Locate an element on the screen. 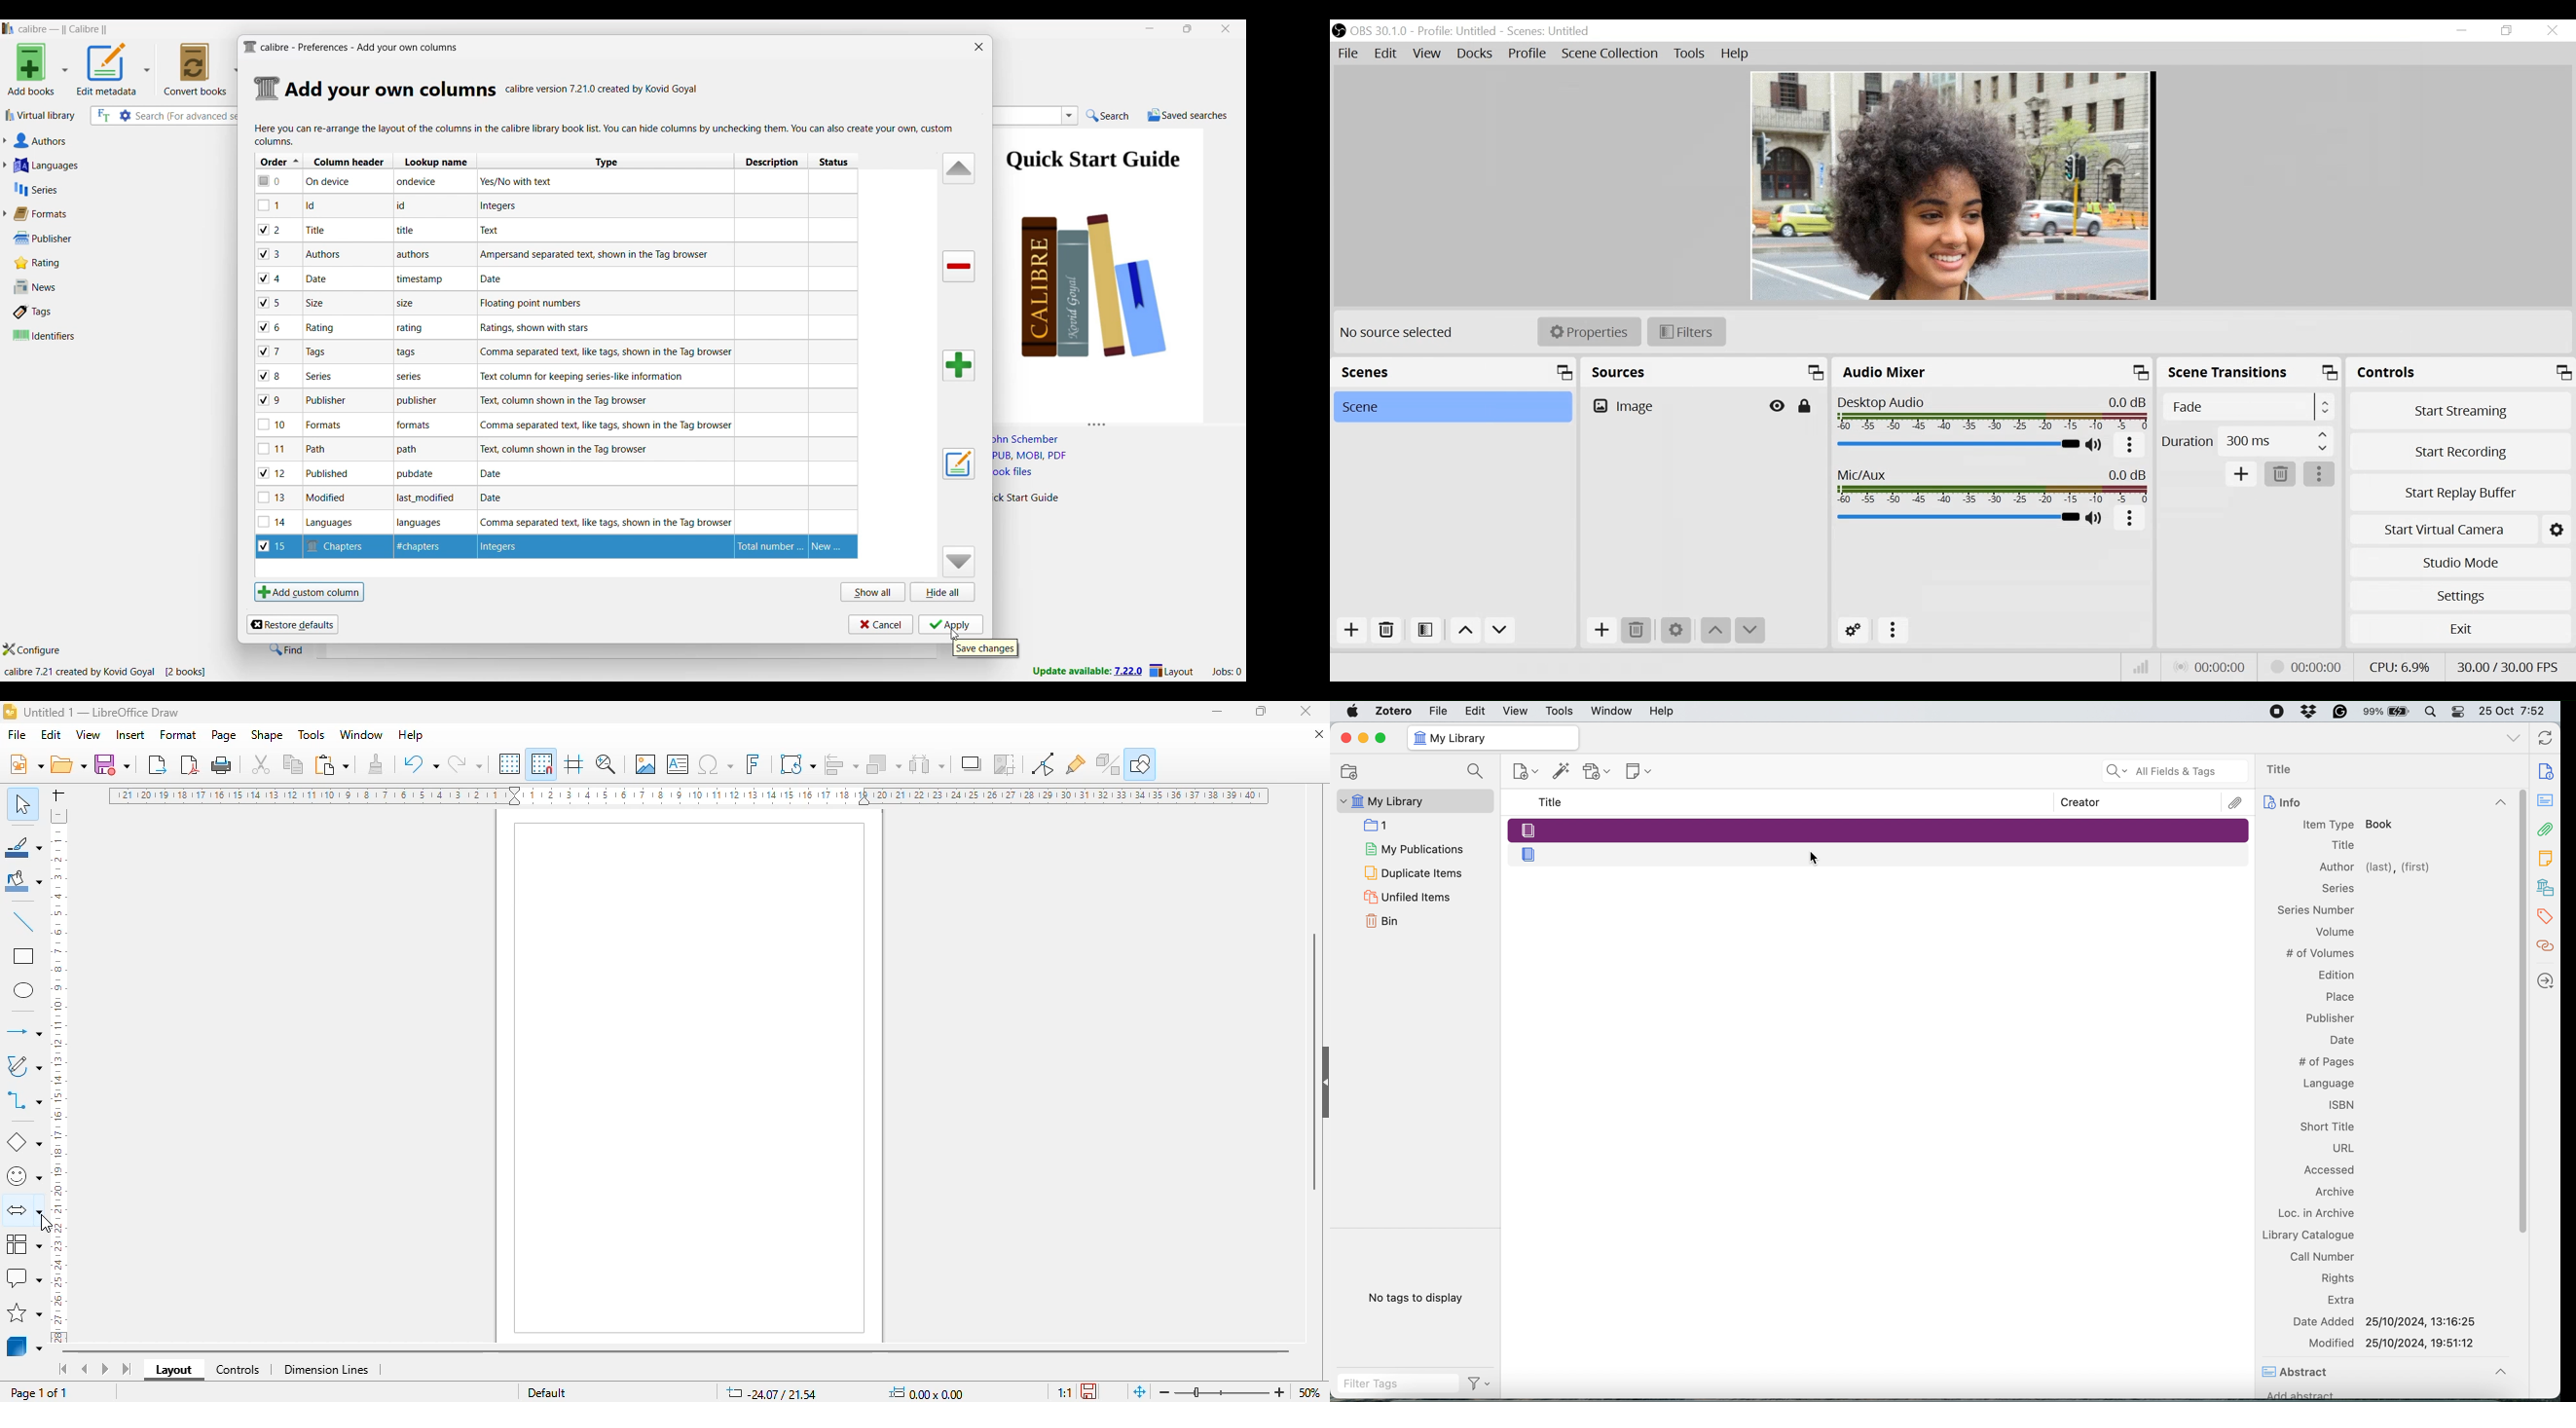 Image resolution: width=2576 pixels, height=1428 pixels. Move down is located at coordinates (1749, 630).